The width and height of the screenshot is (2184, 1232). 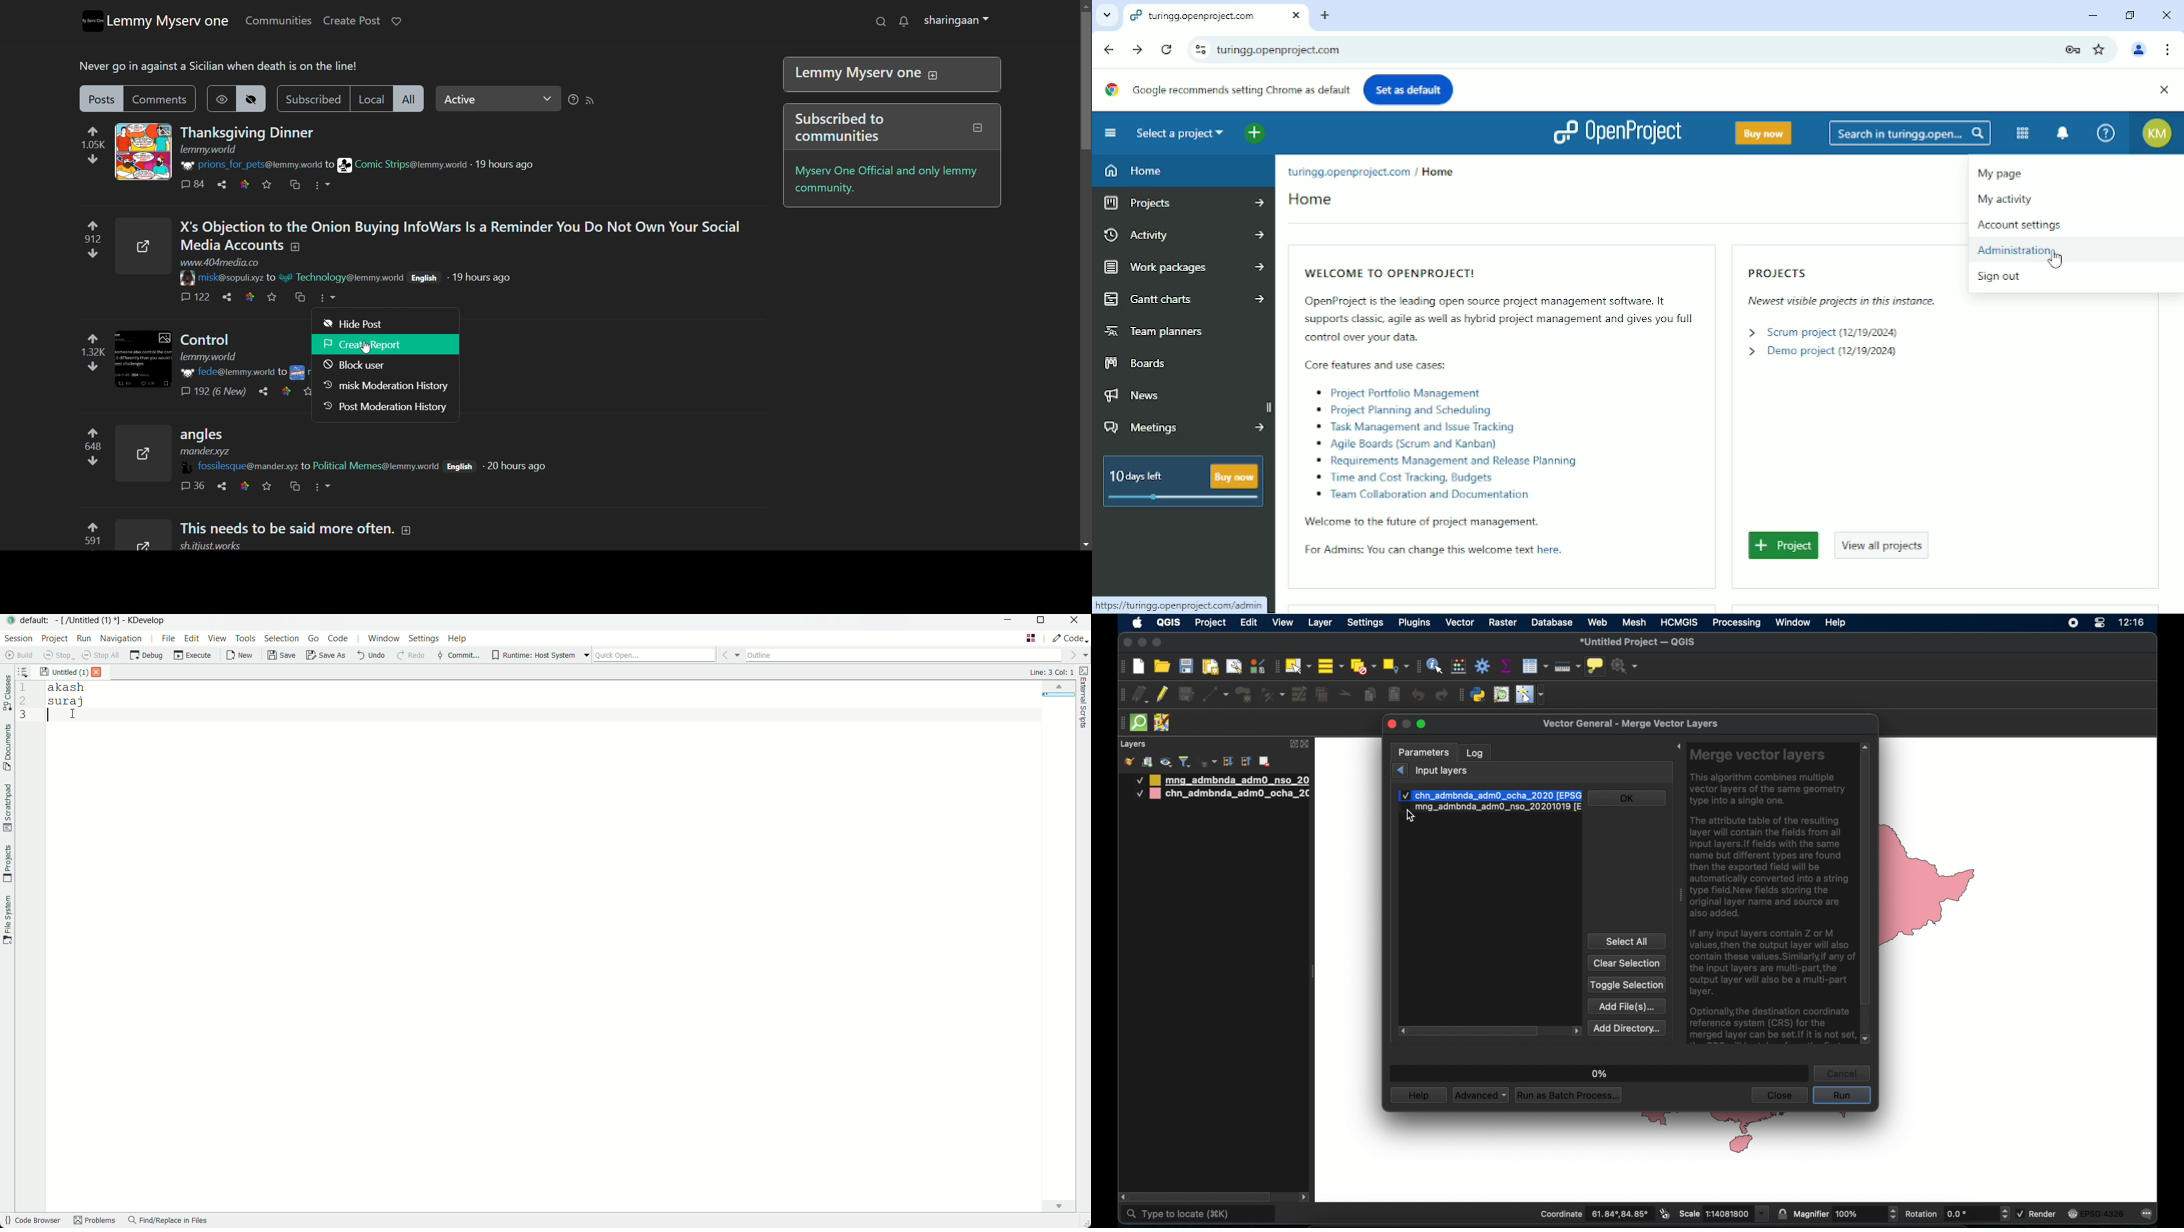 I want to click on Meetings, so click(x=1187, y=429).